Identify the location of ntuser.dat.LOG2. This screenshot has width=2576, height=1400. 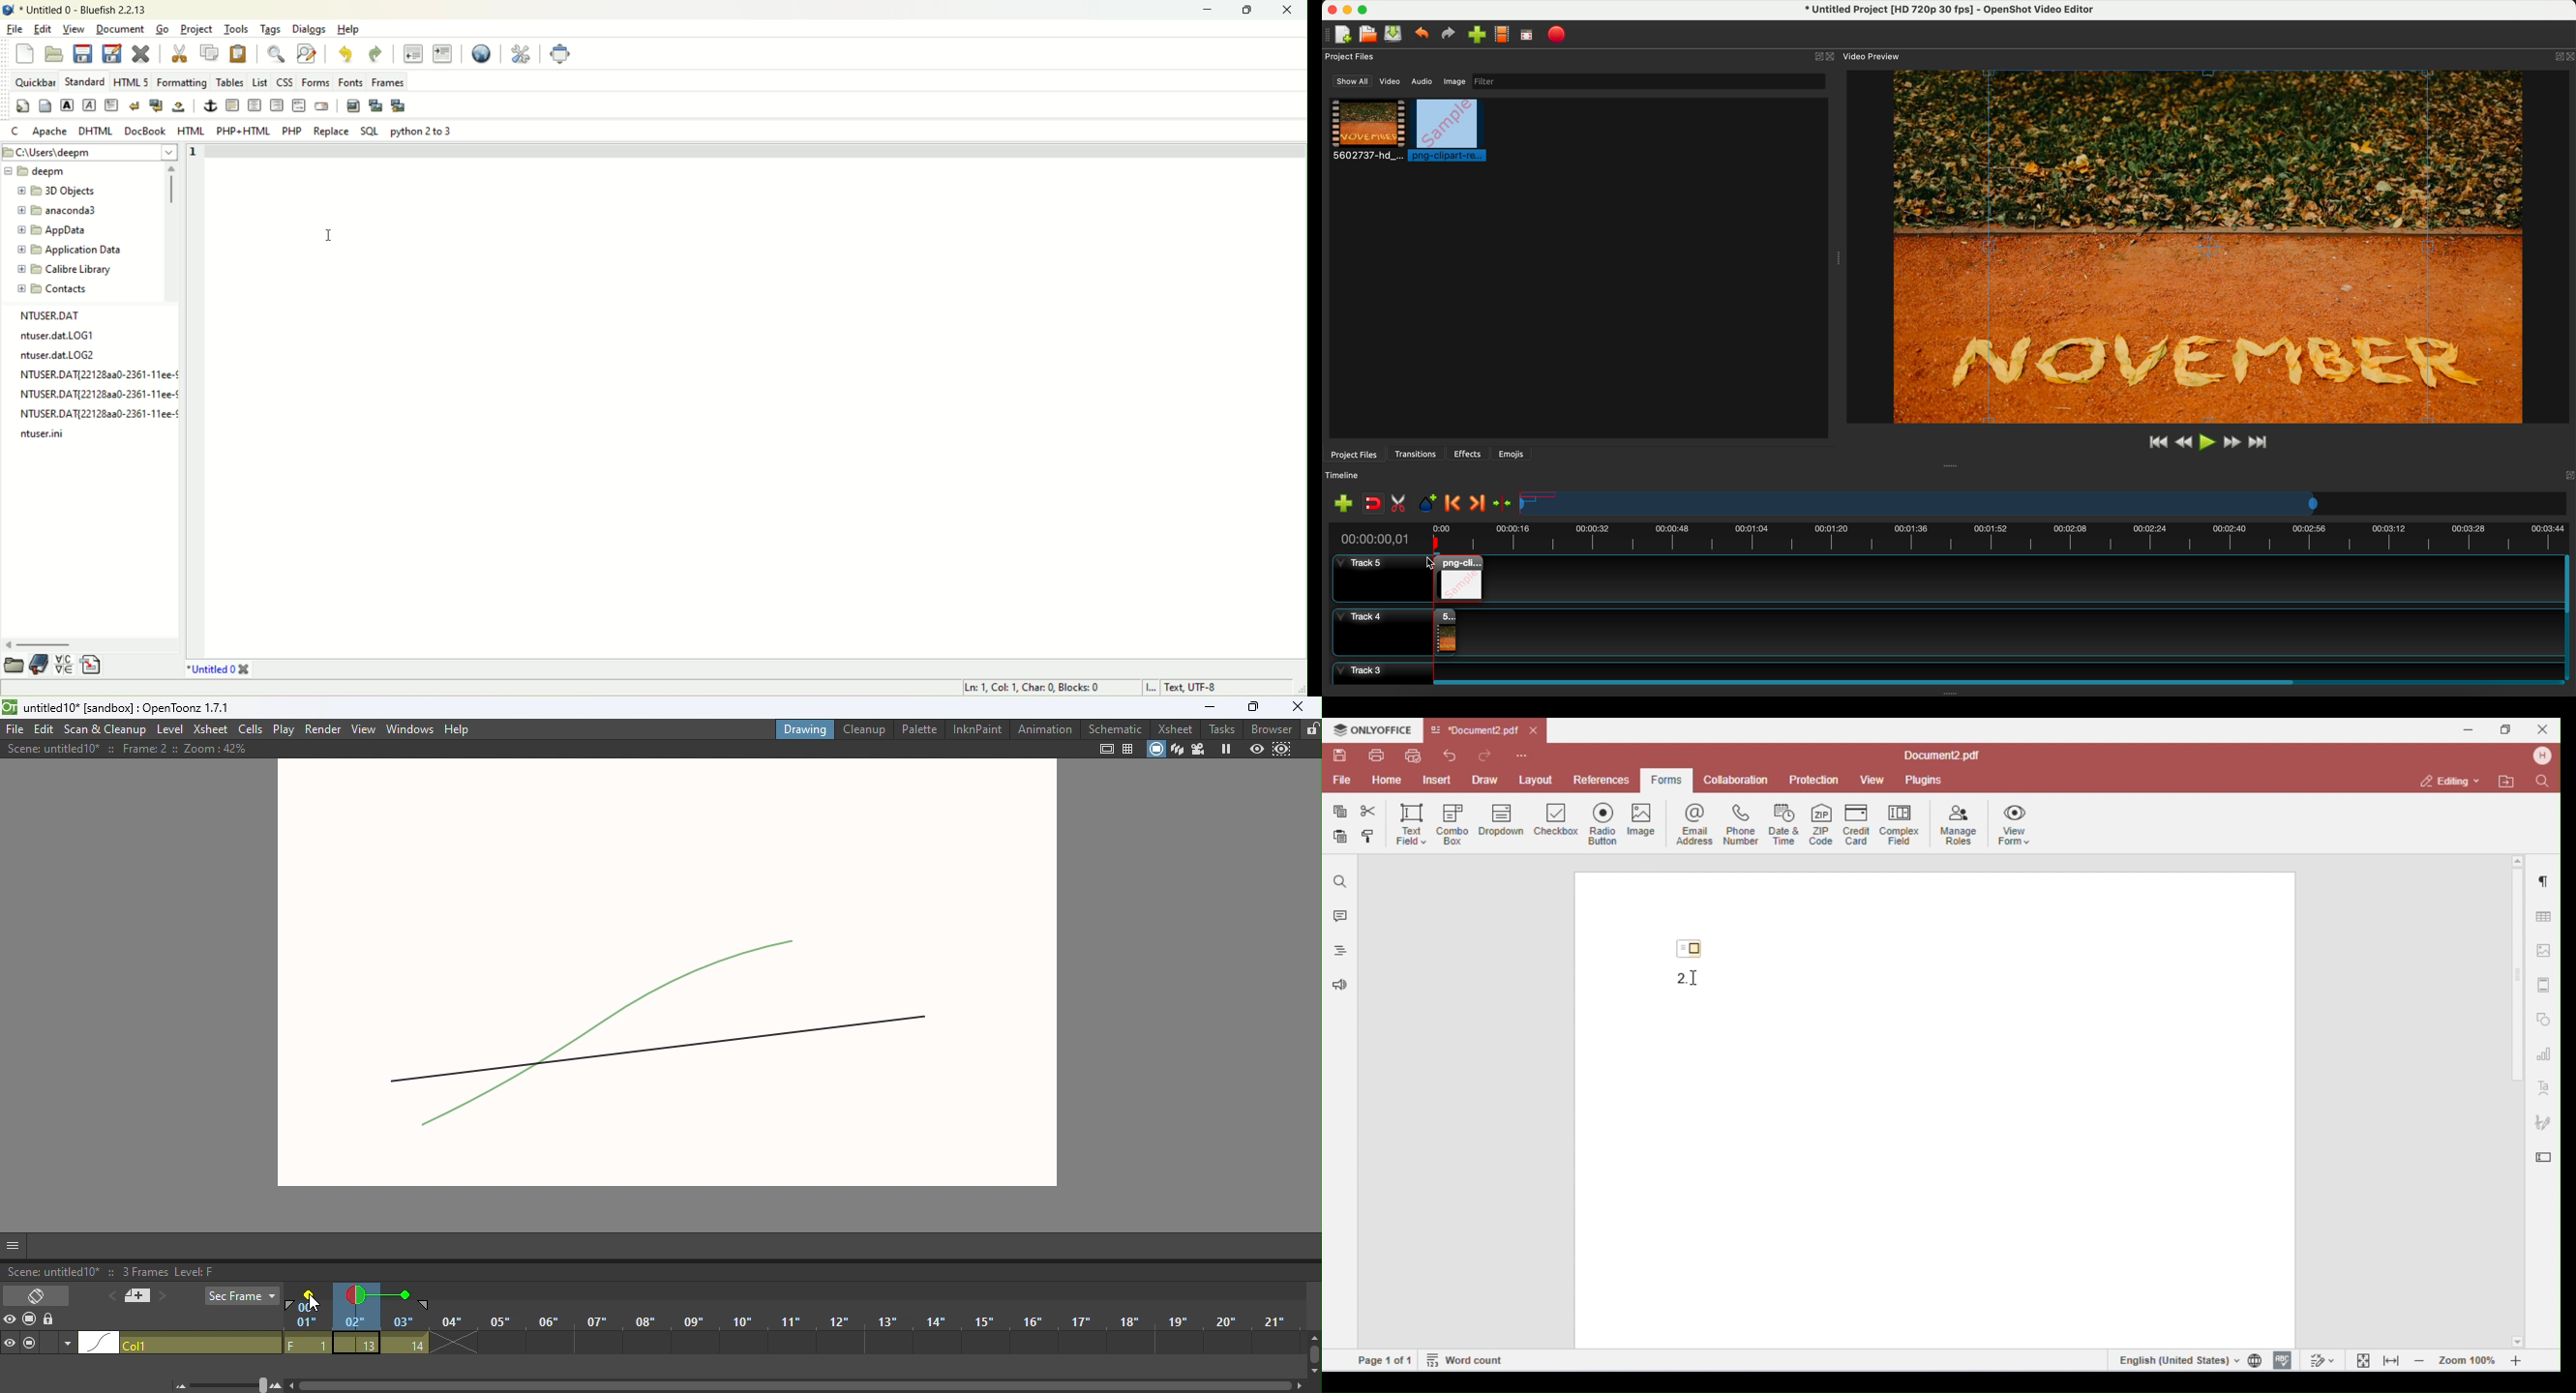
(59, 354).